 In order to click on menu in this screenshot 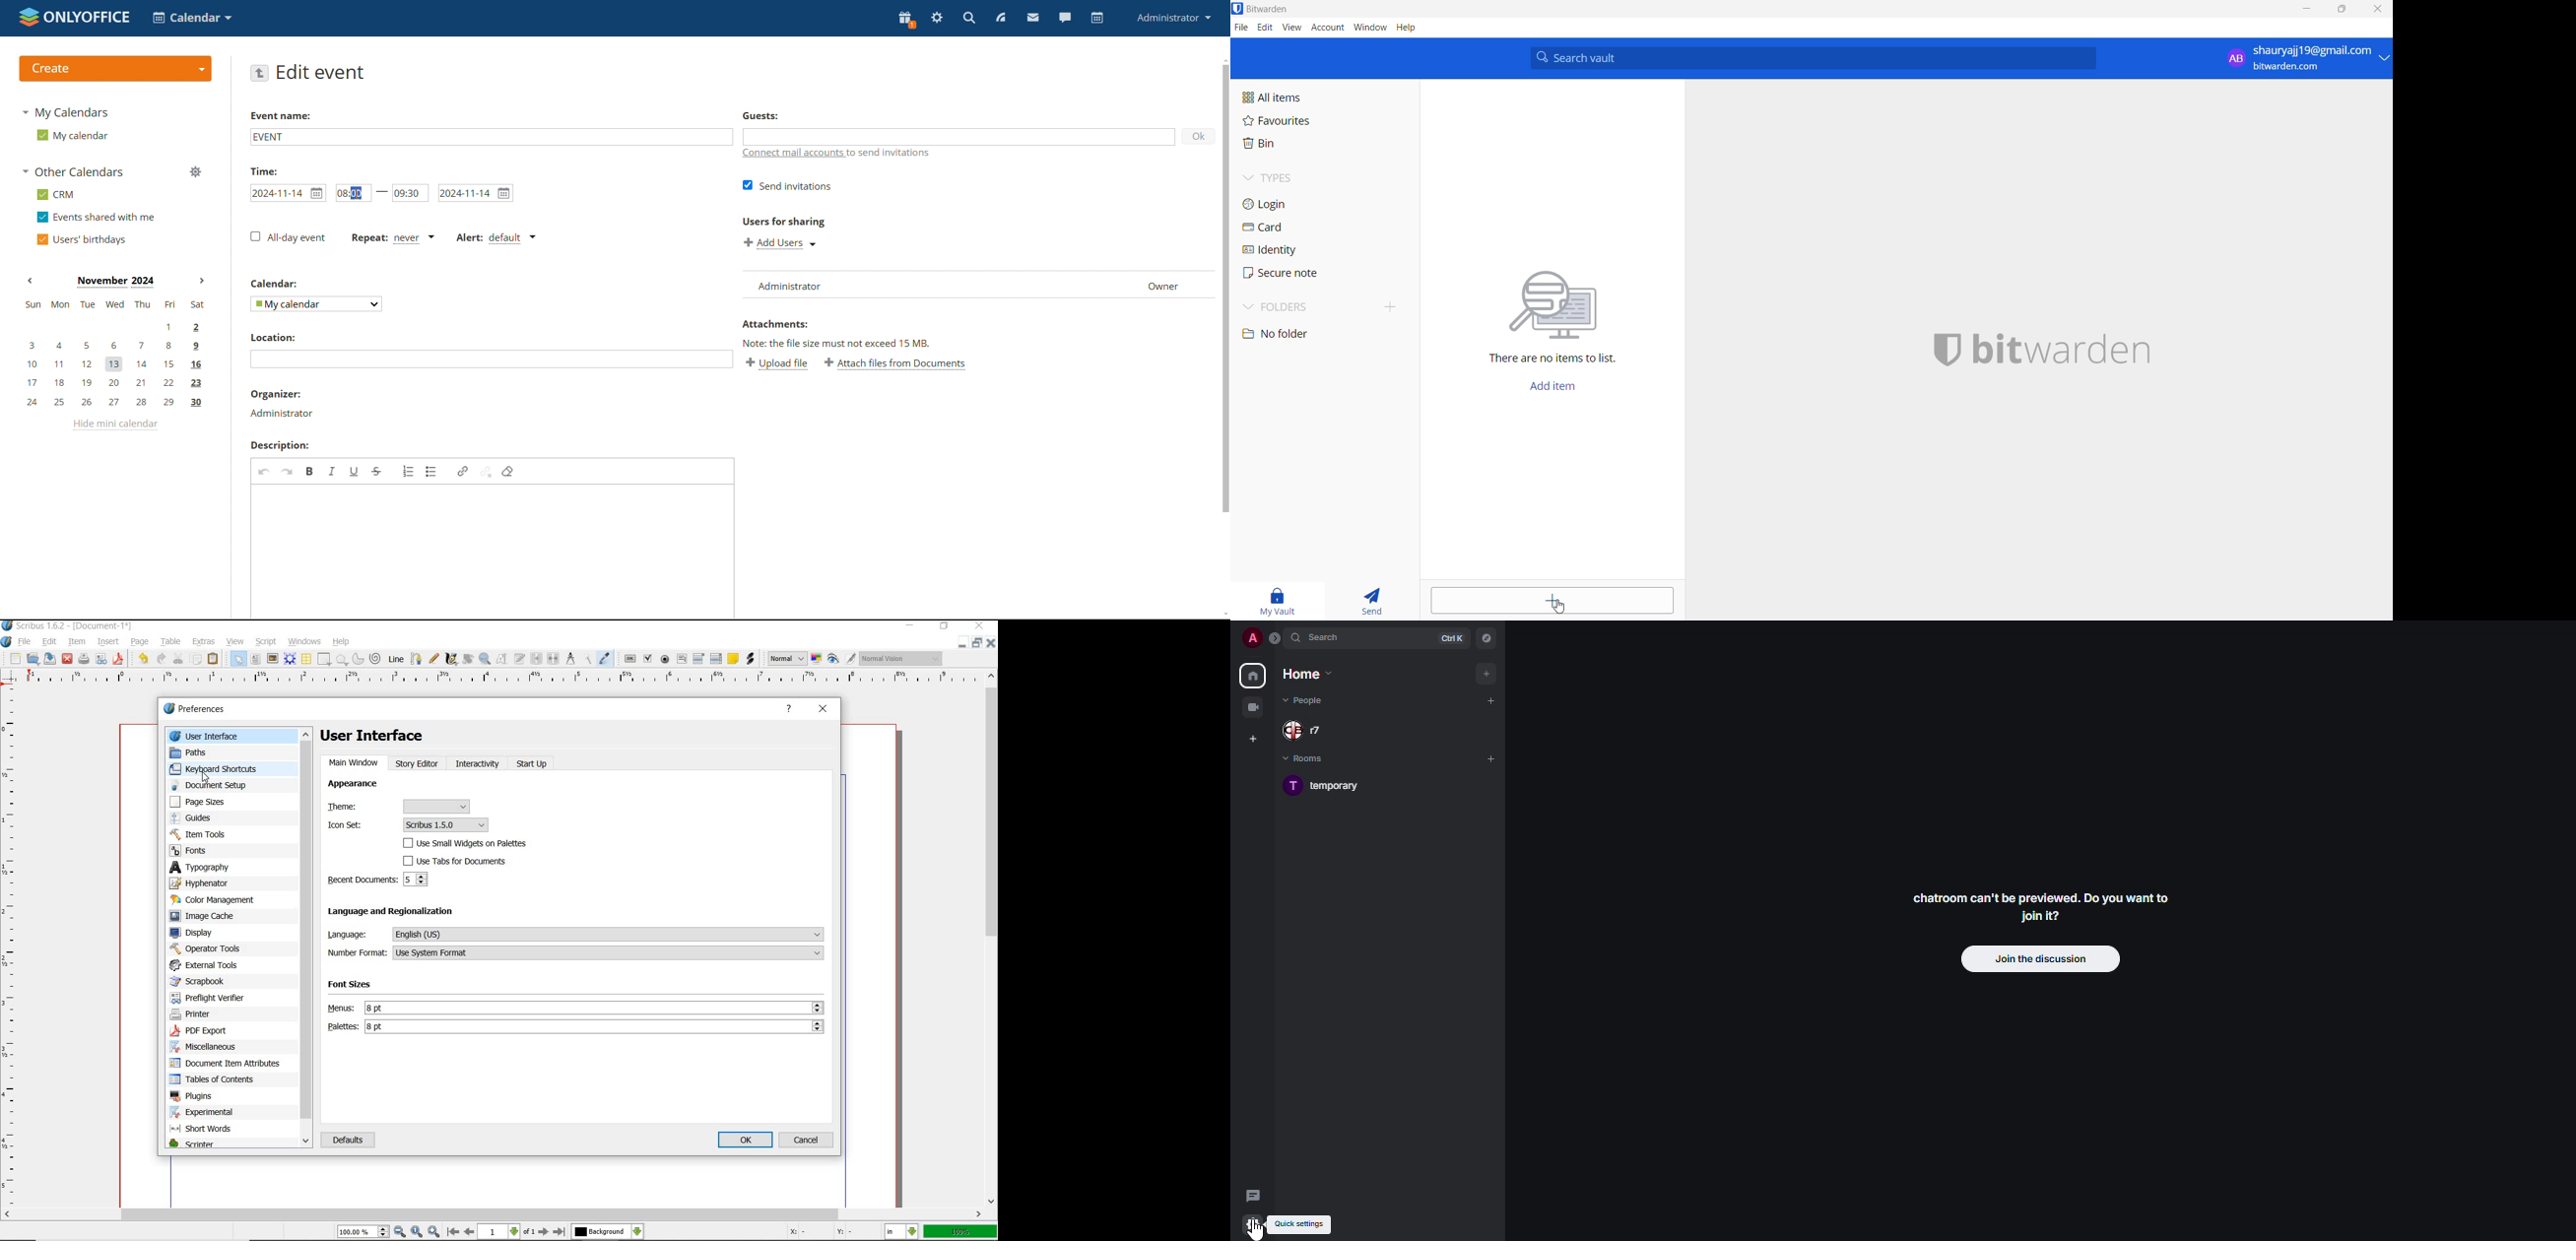, I will do `click(577, 1007)`.